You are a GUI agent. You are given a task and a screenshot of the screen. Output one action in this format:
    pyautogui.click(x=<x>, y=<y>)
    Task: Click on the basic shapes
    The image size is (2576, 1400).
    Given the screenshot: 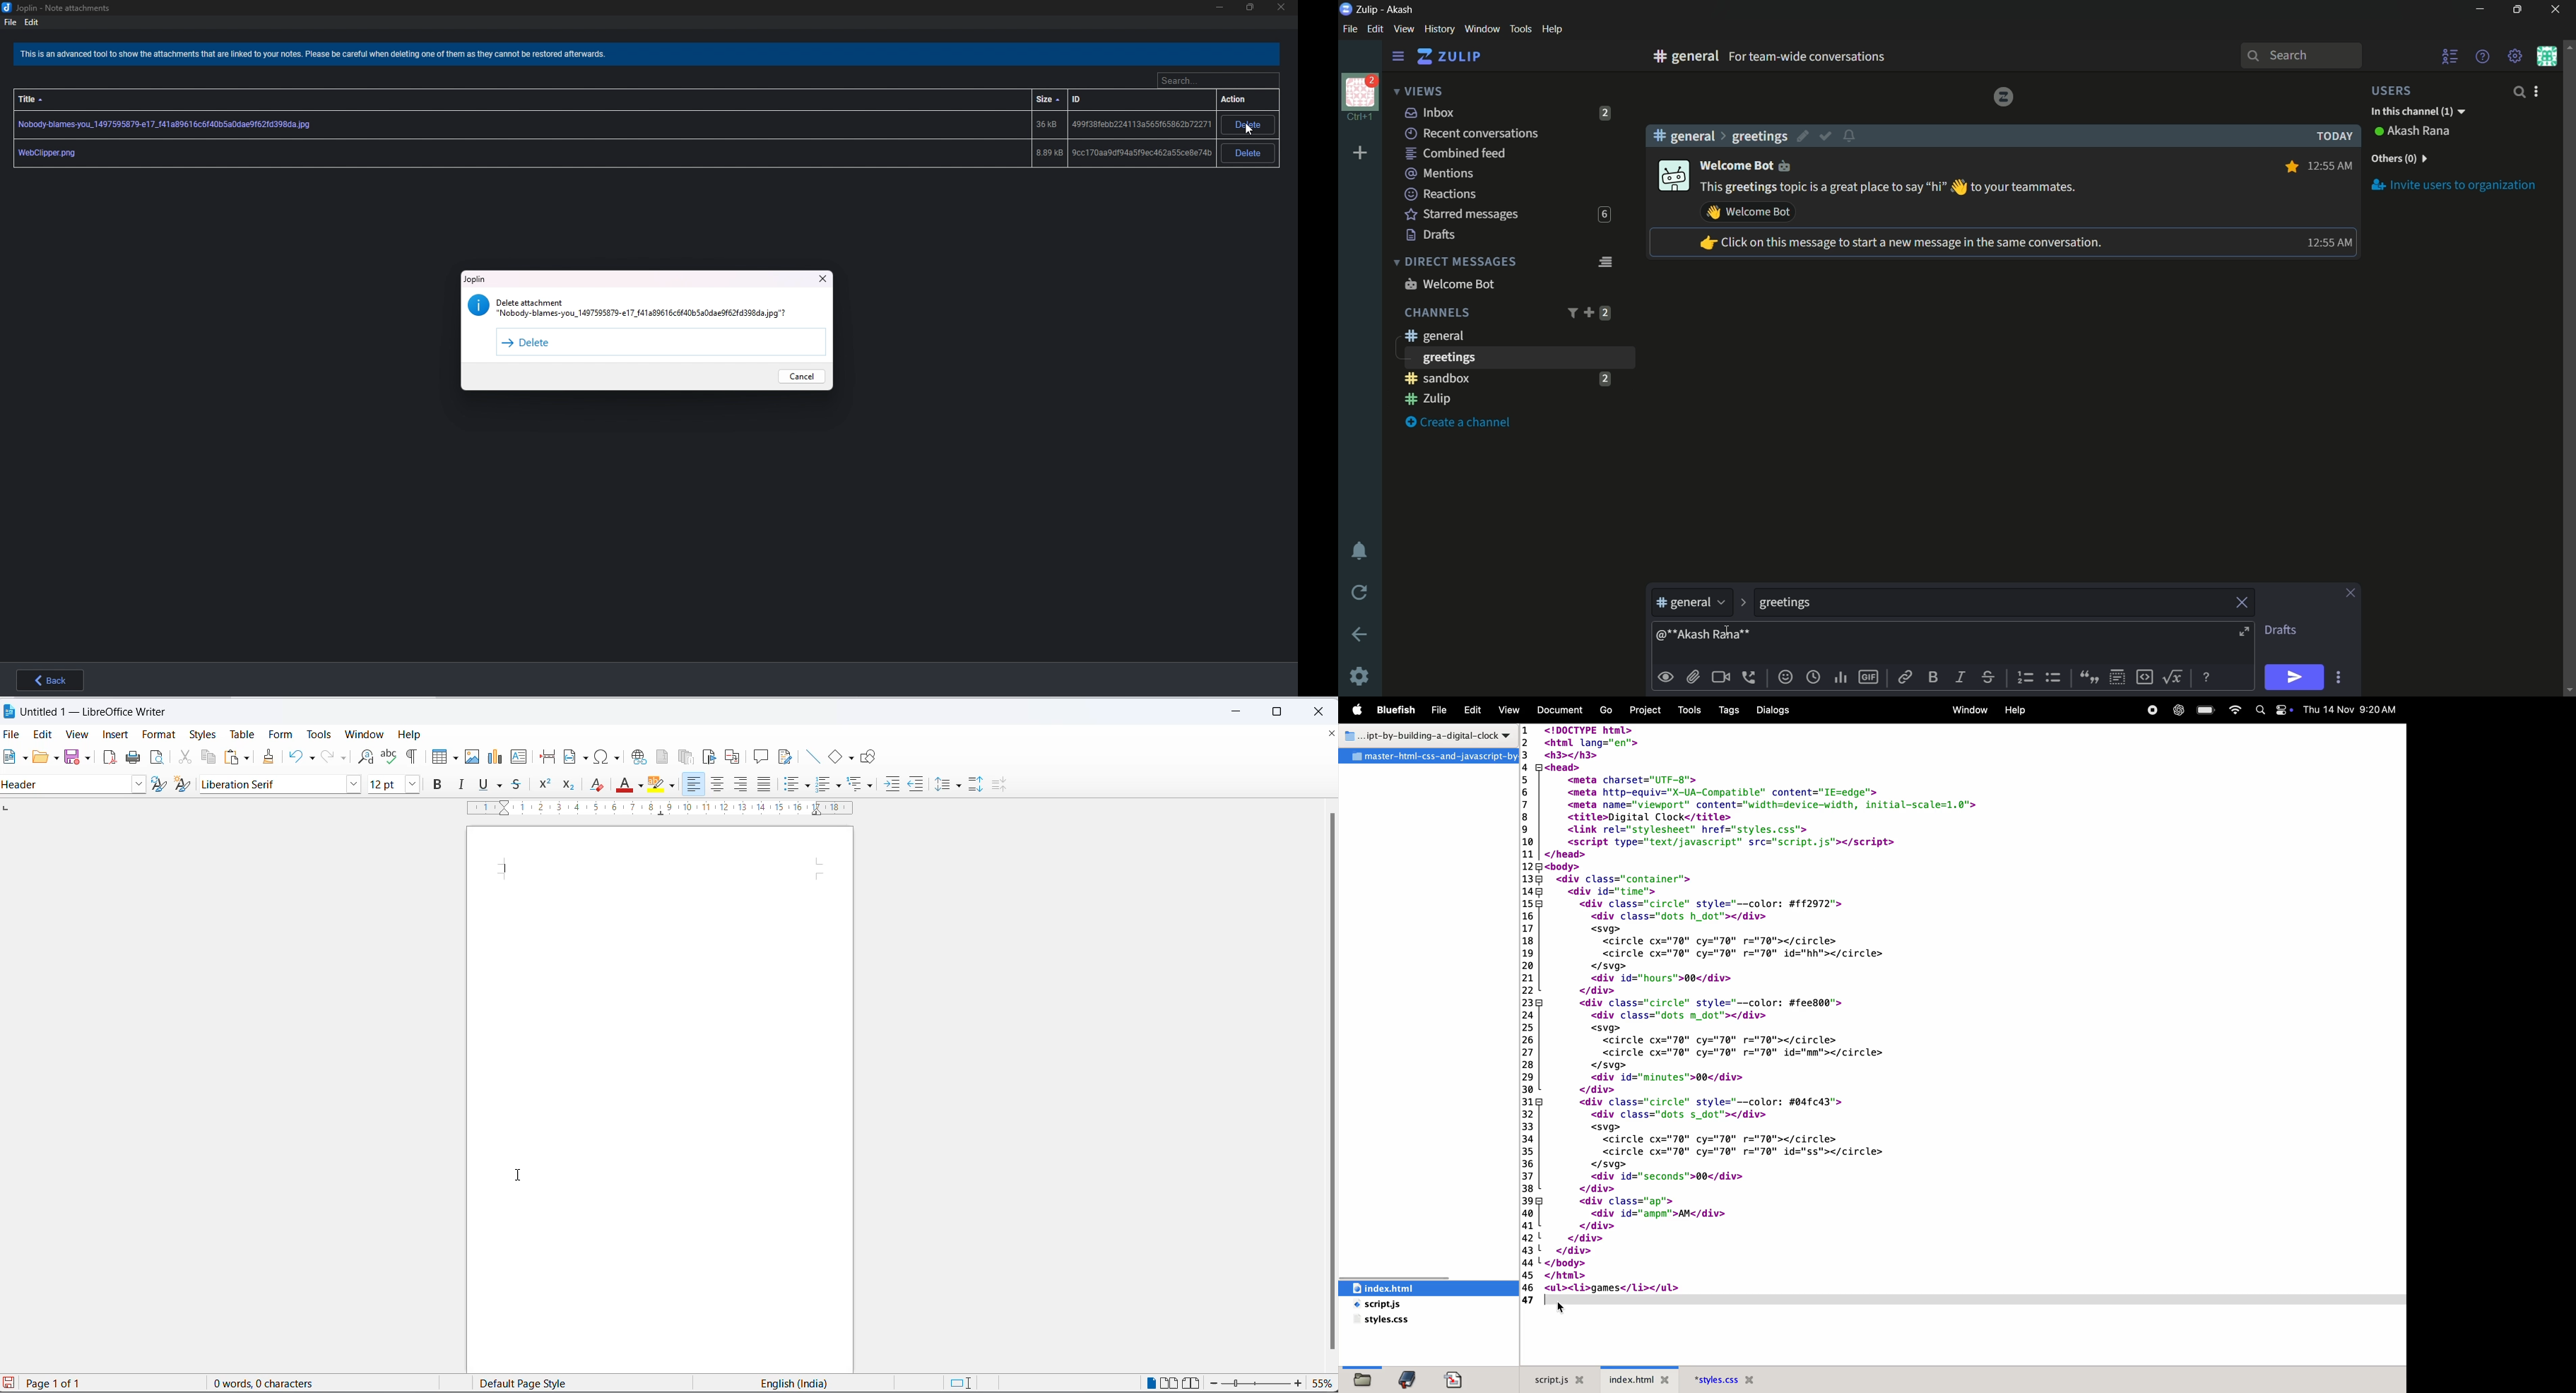 What is the action you would take?
    pyautogui.click(x=851, y=759)
    